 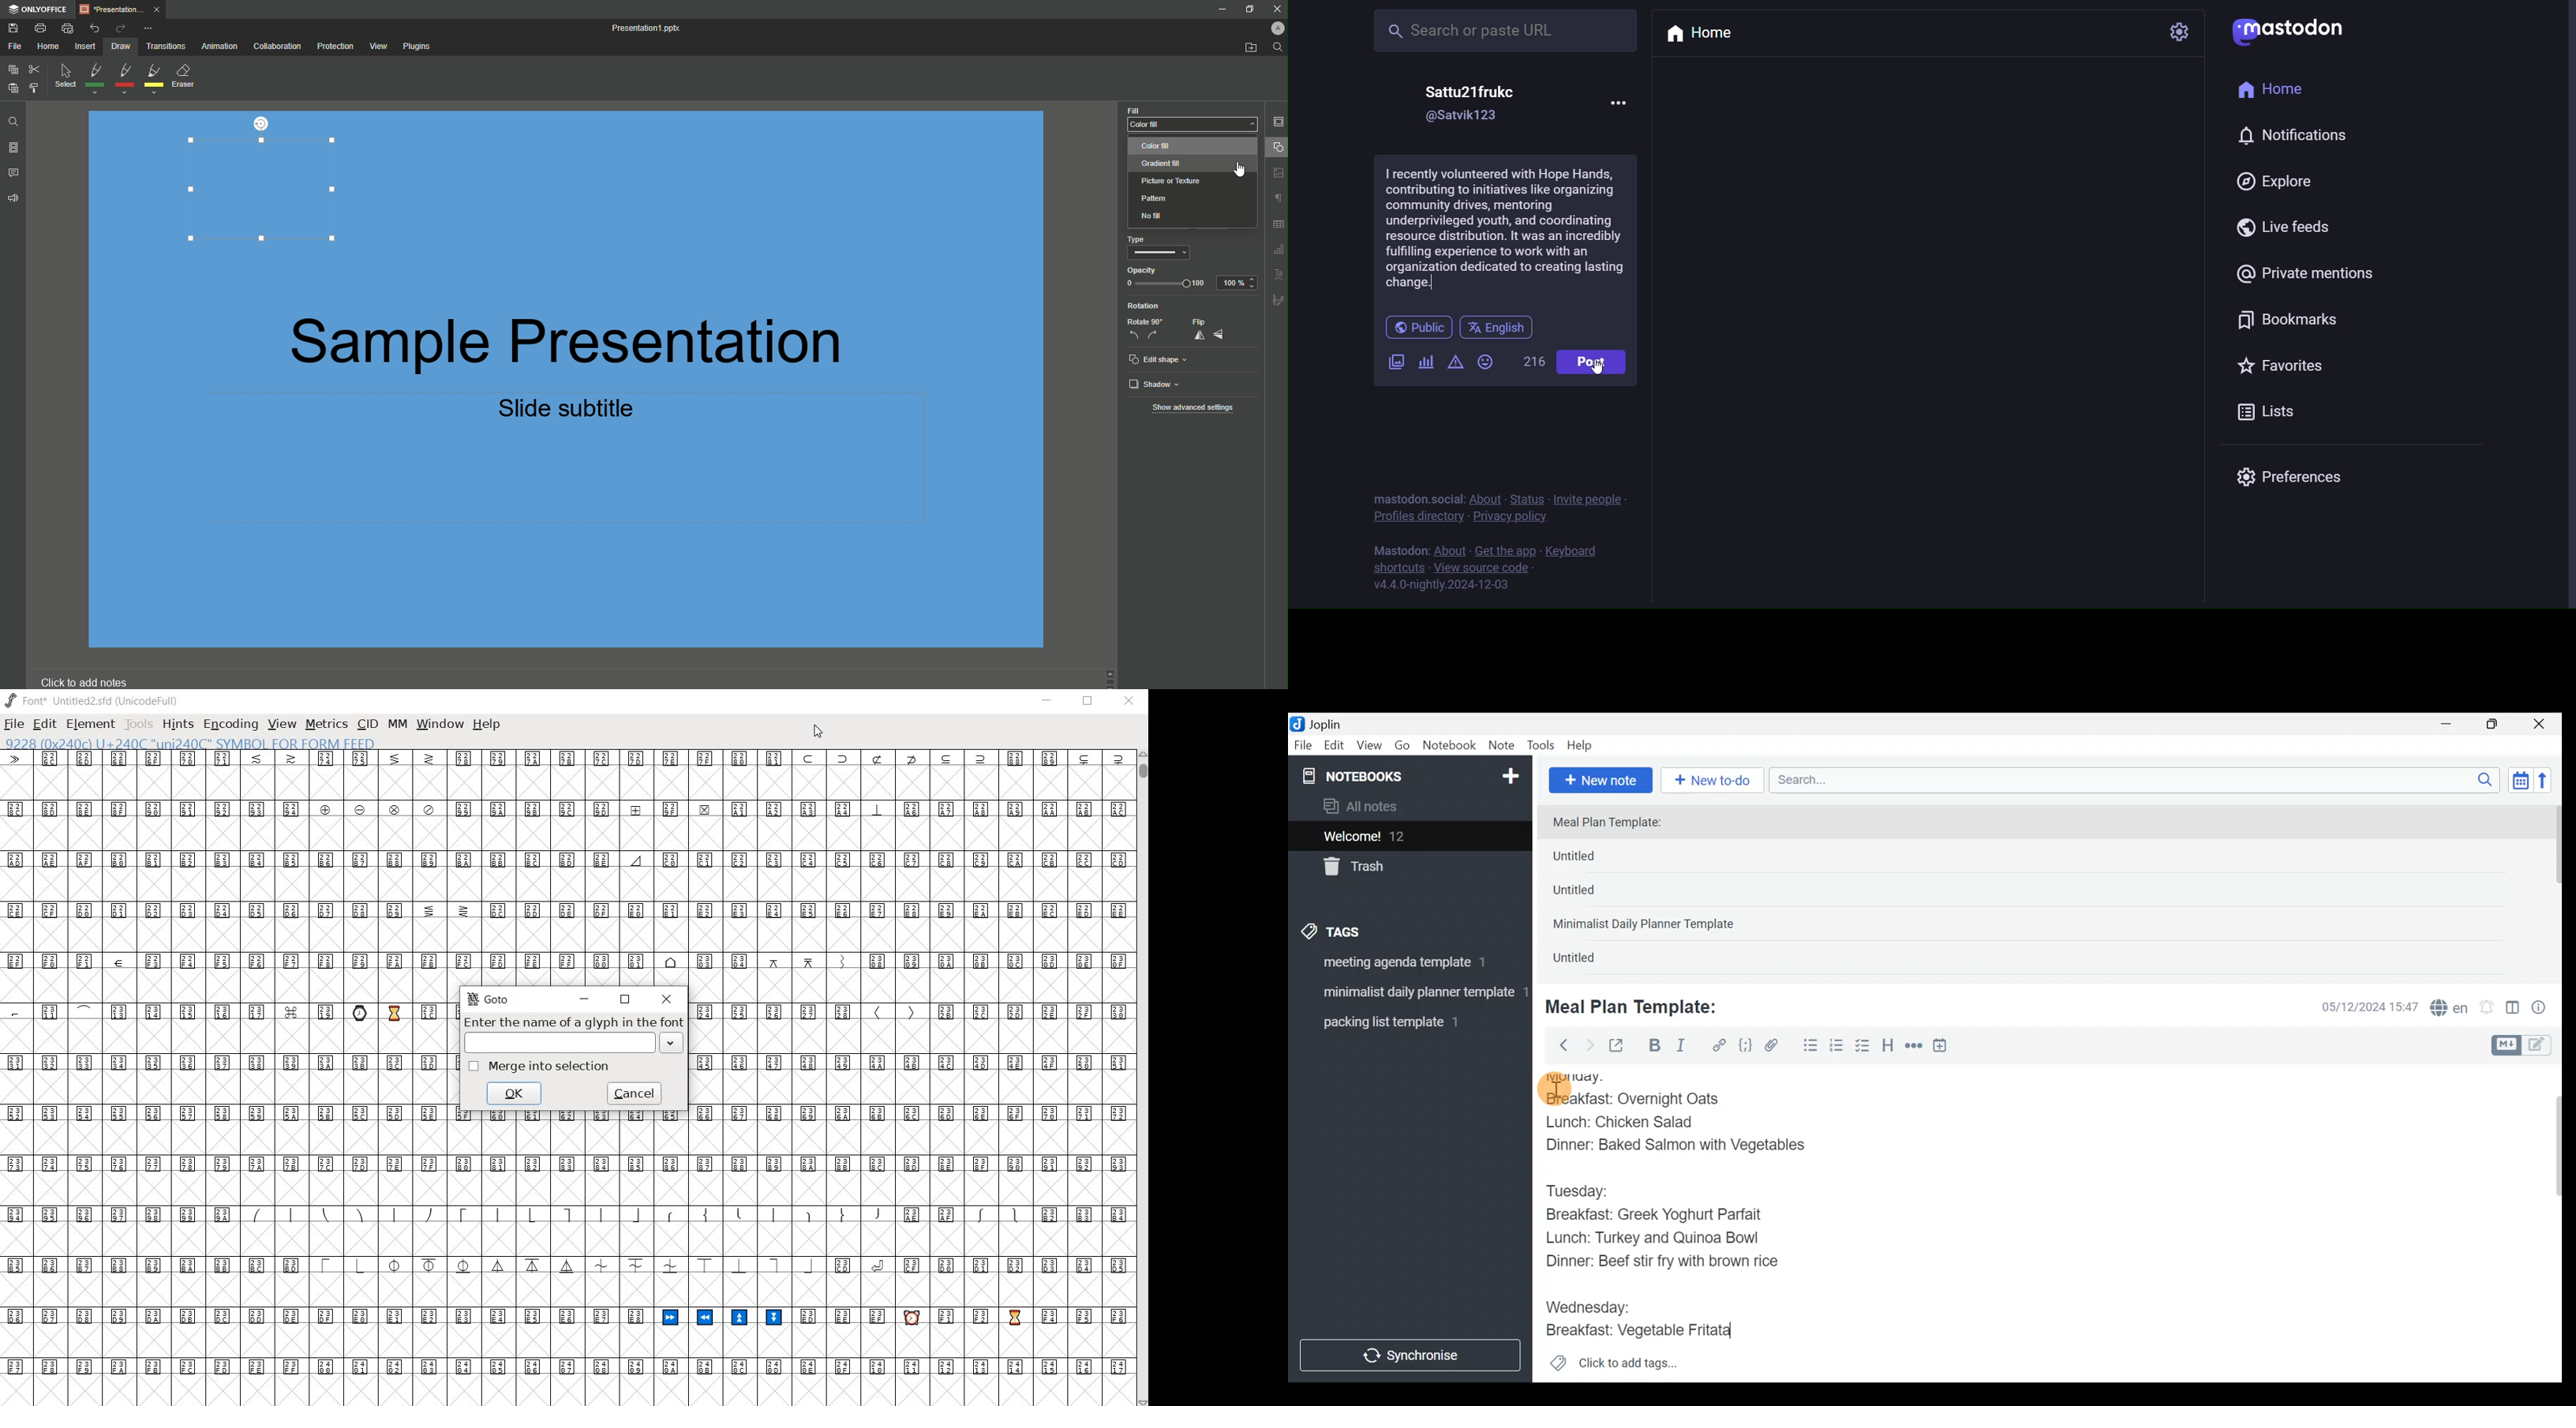 What do you see at coordinates (1405, 1022) in the screenshot?
I see `Tag 3` at bounding box center [1405, 1022].